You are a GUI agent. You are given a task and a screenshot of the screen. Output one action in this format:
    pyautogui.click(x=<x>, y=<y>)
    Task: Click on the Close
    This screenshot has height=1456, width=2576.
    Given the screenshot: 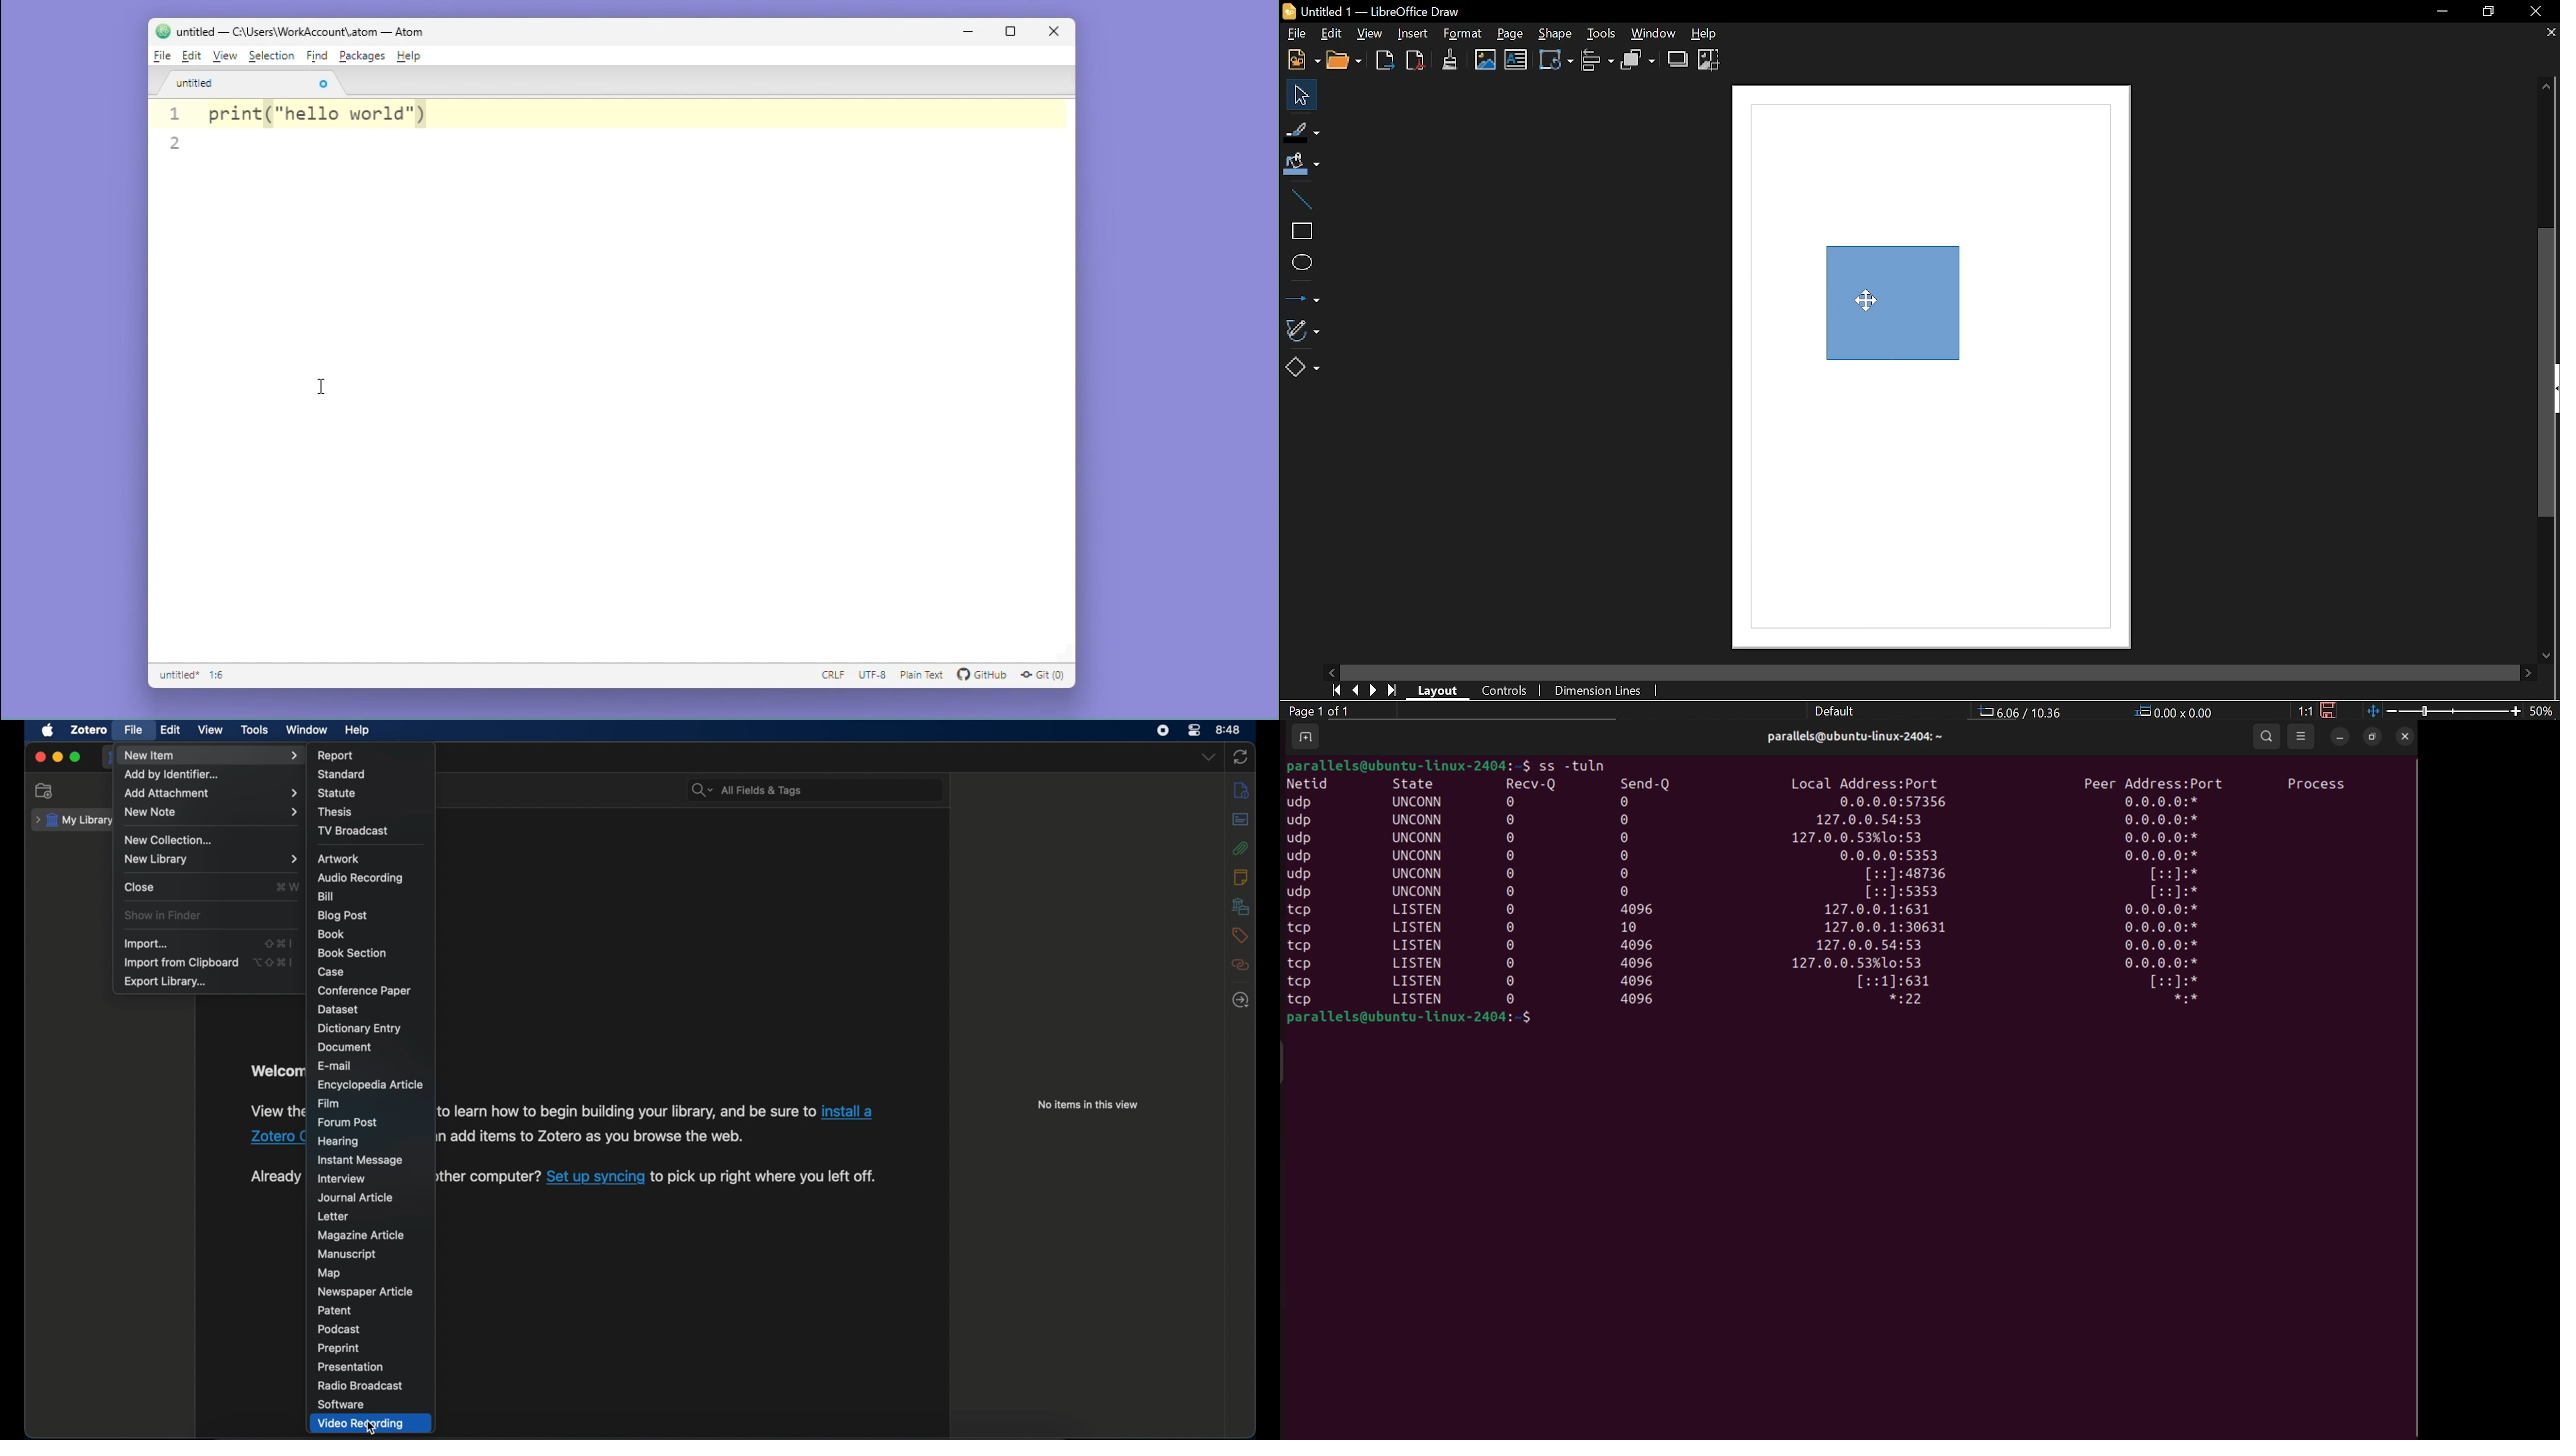 What is the action you would take?
    pyautogui.click(x=1055, y=30)
    